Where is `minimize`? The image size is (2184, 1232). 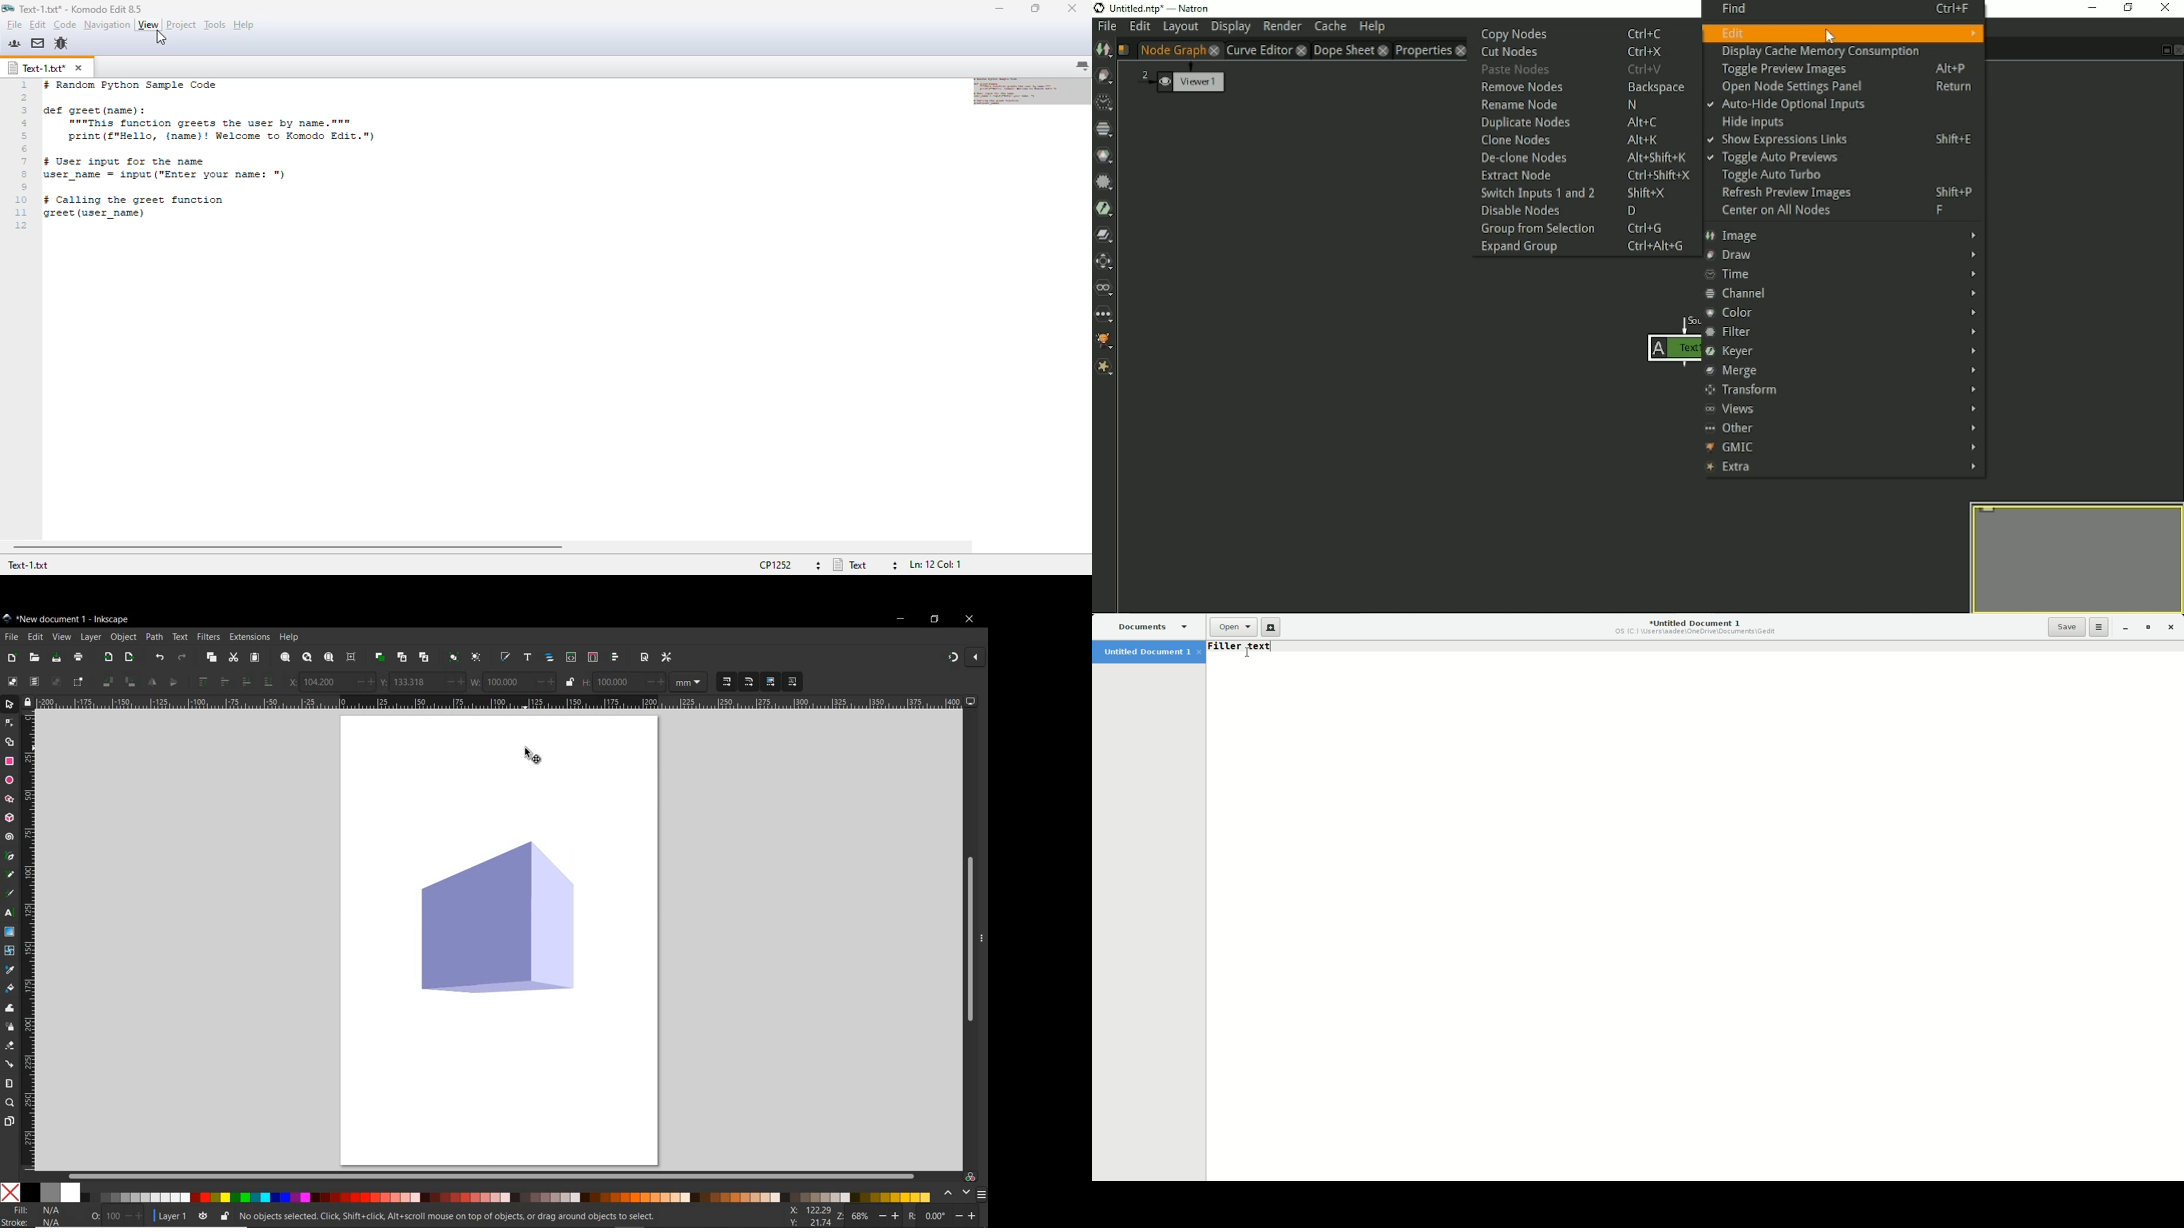 minimize is located at coordinates (900, 620).